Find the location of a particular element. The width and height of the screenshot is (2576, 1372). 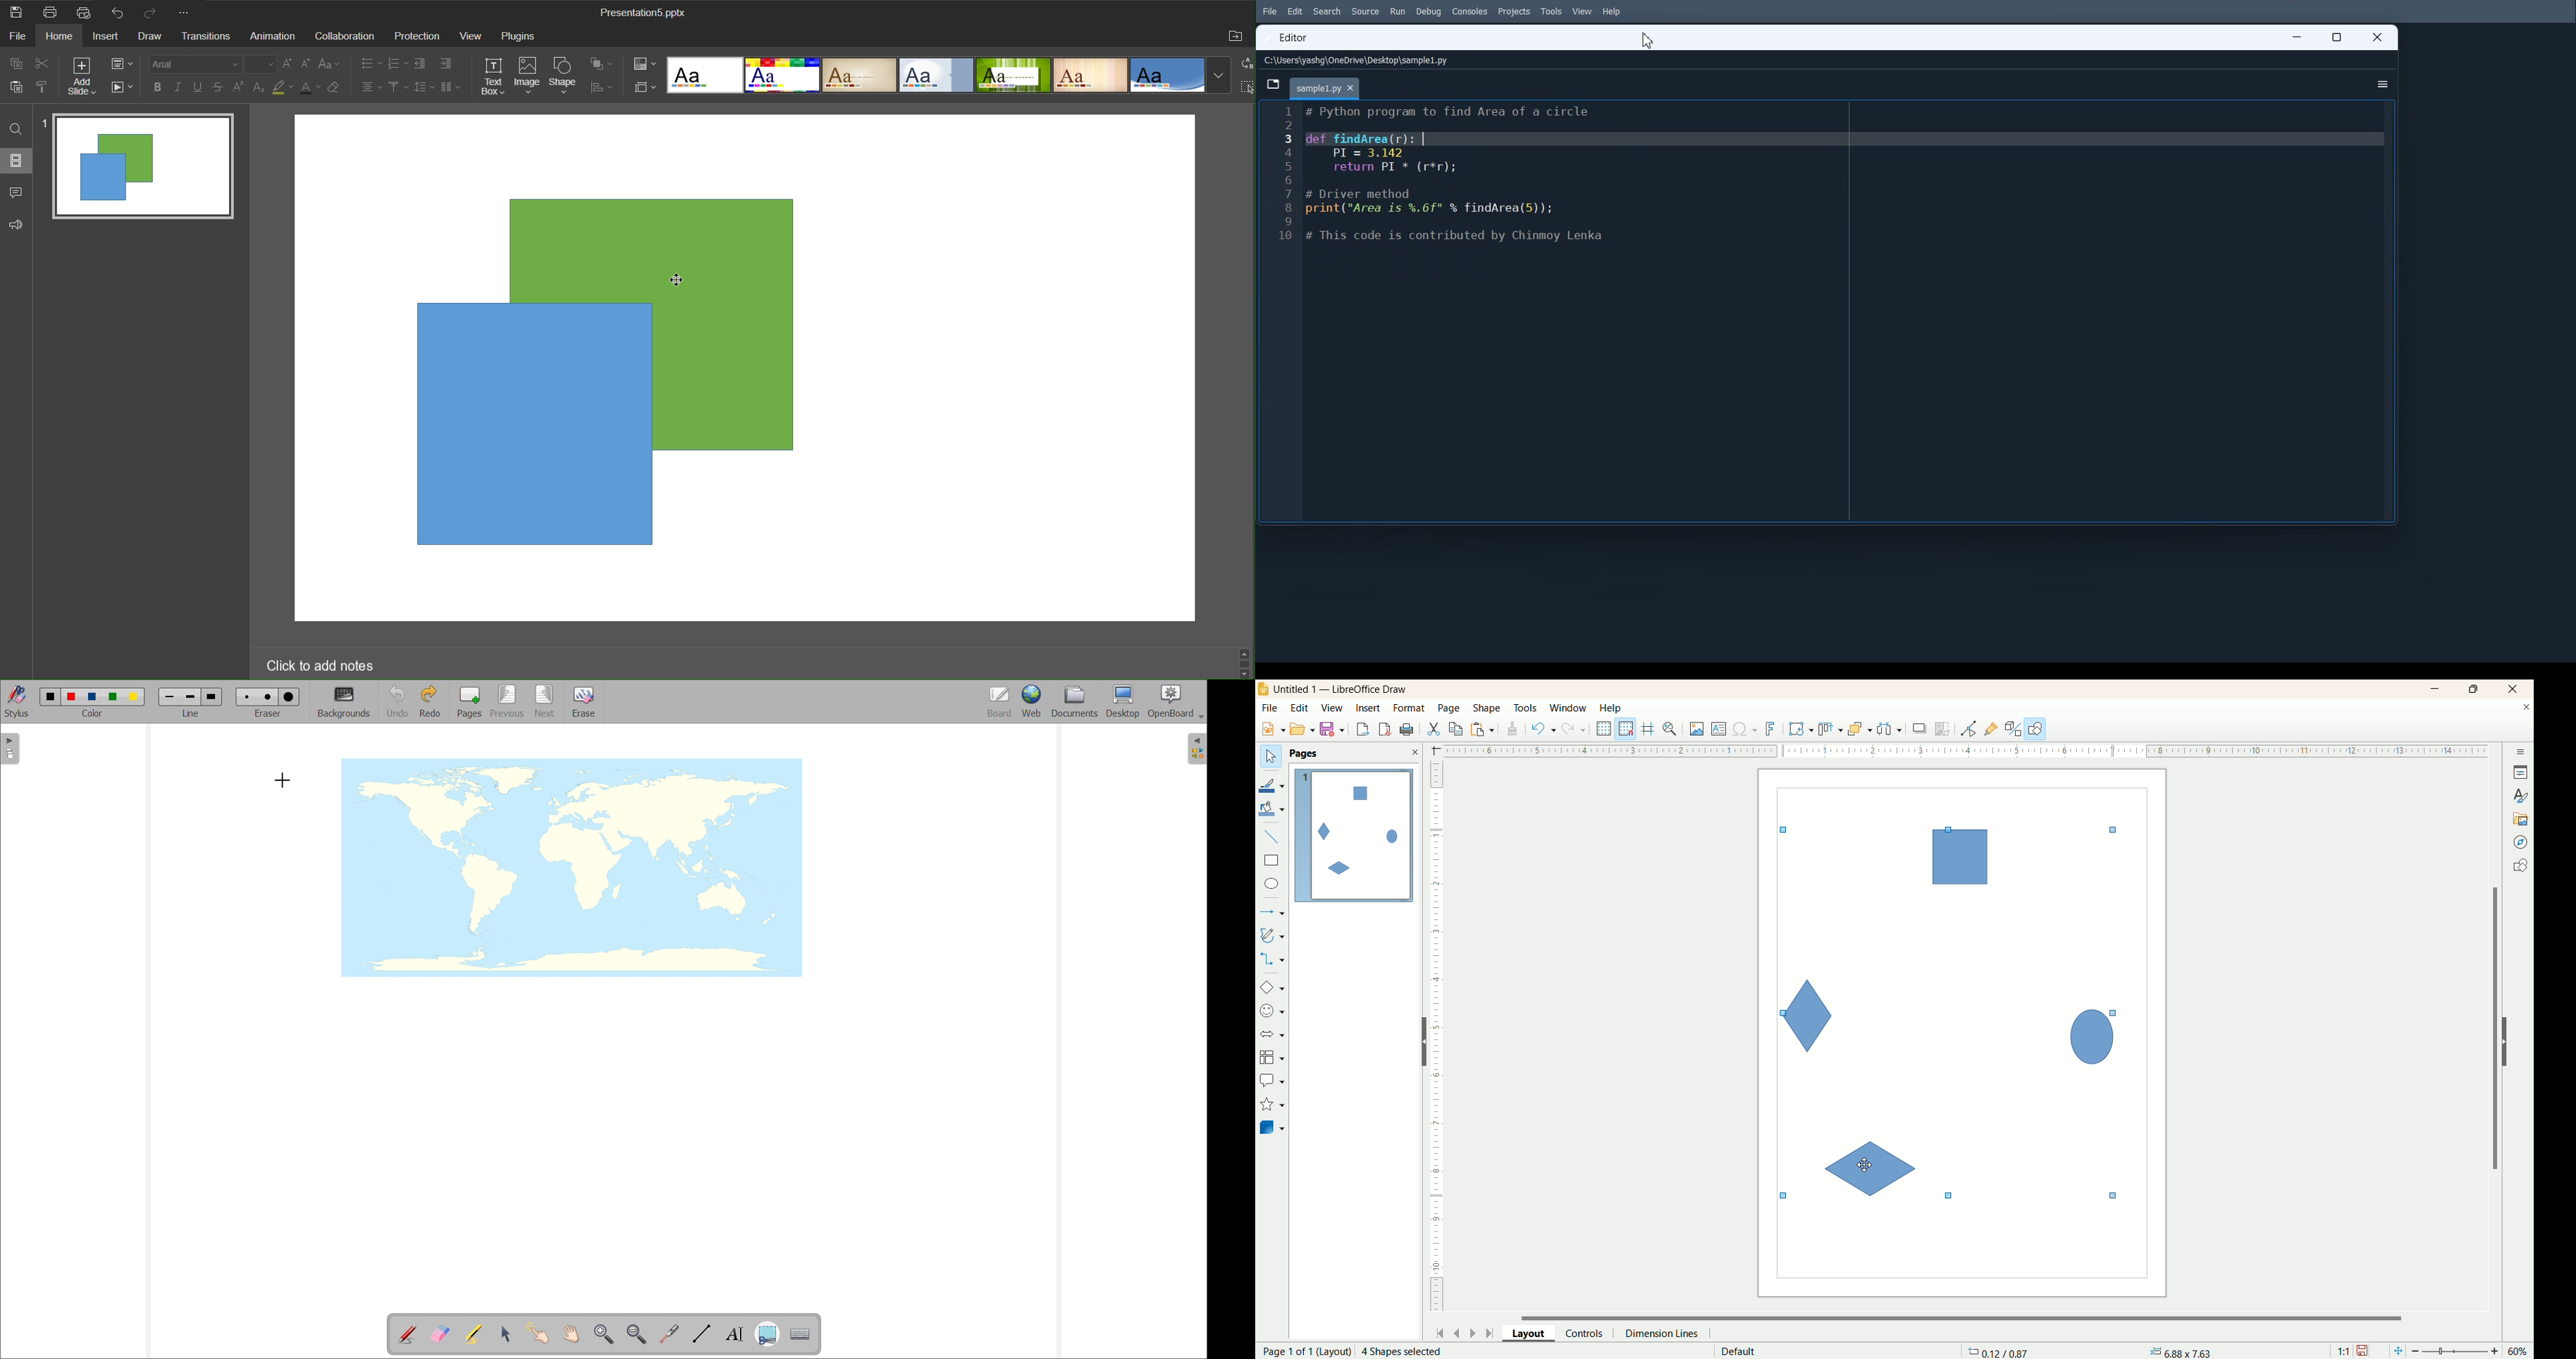

select is located at coordinates (1271, 757).